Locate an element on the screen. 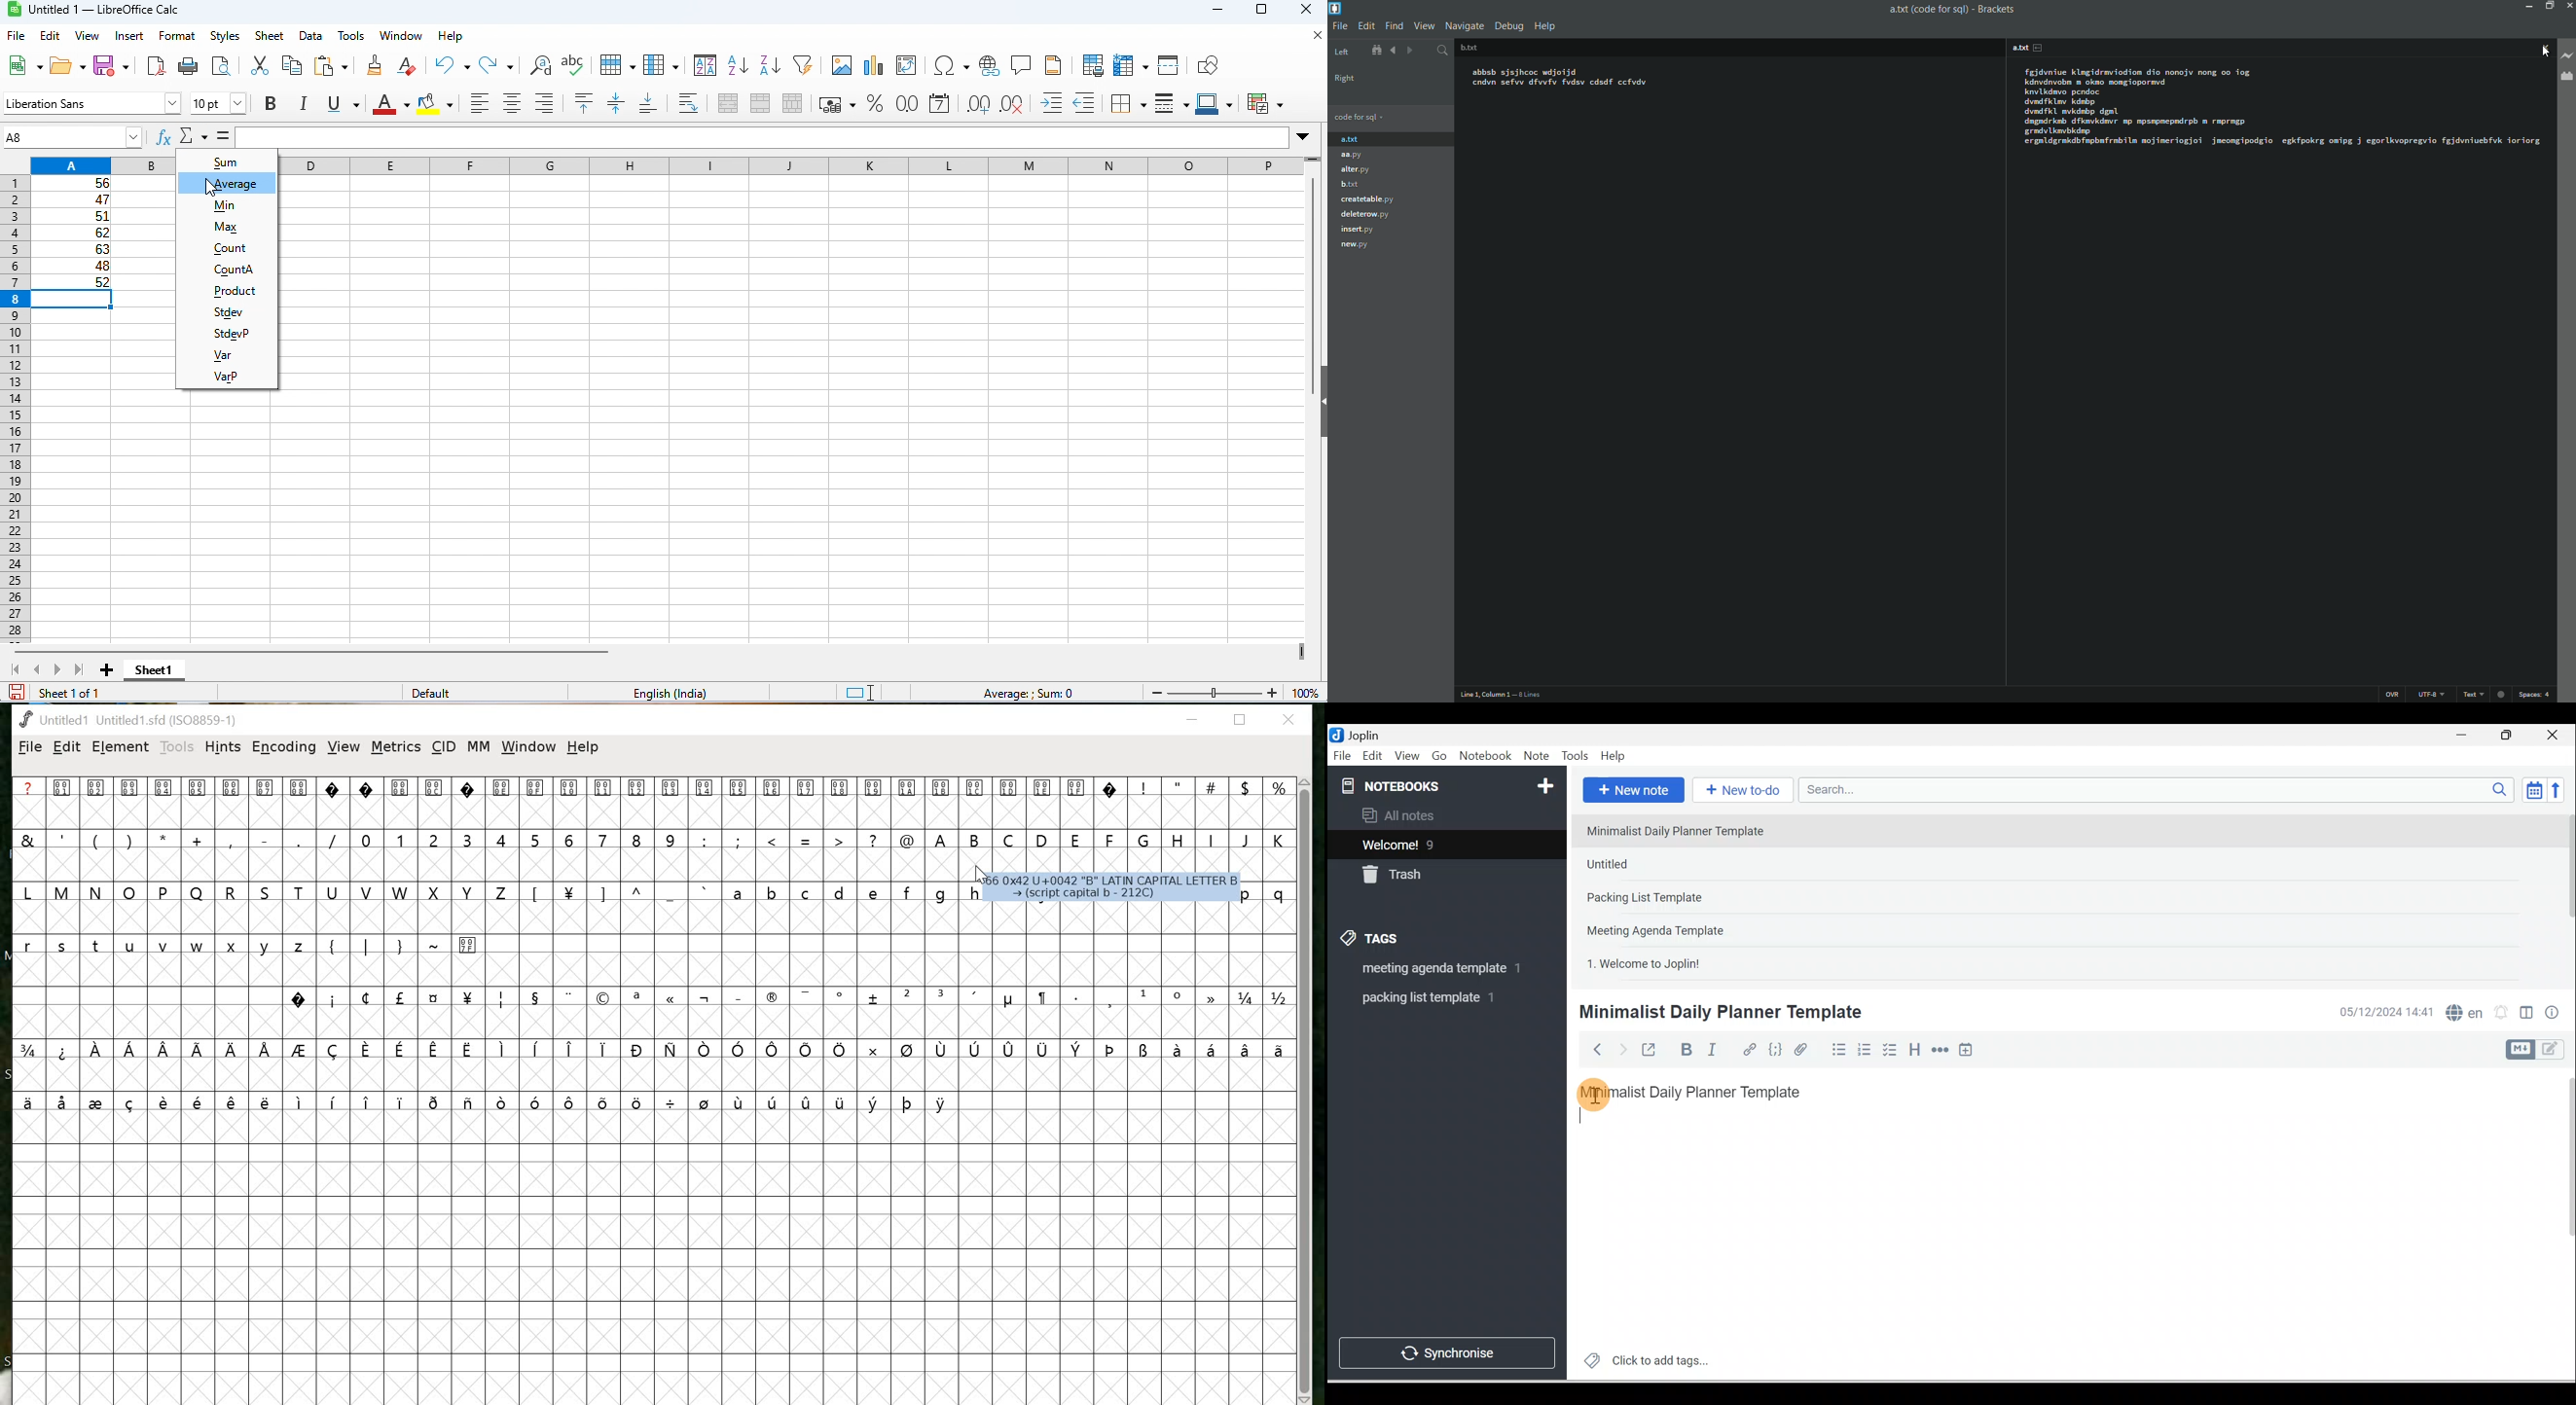 This screenshot has height=1428, width=2576. EDIT is located at coordinates (67, 747).